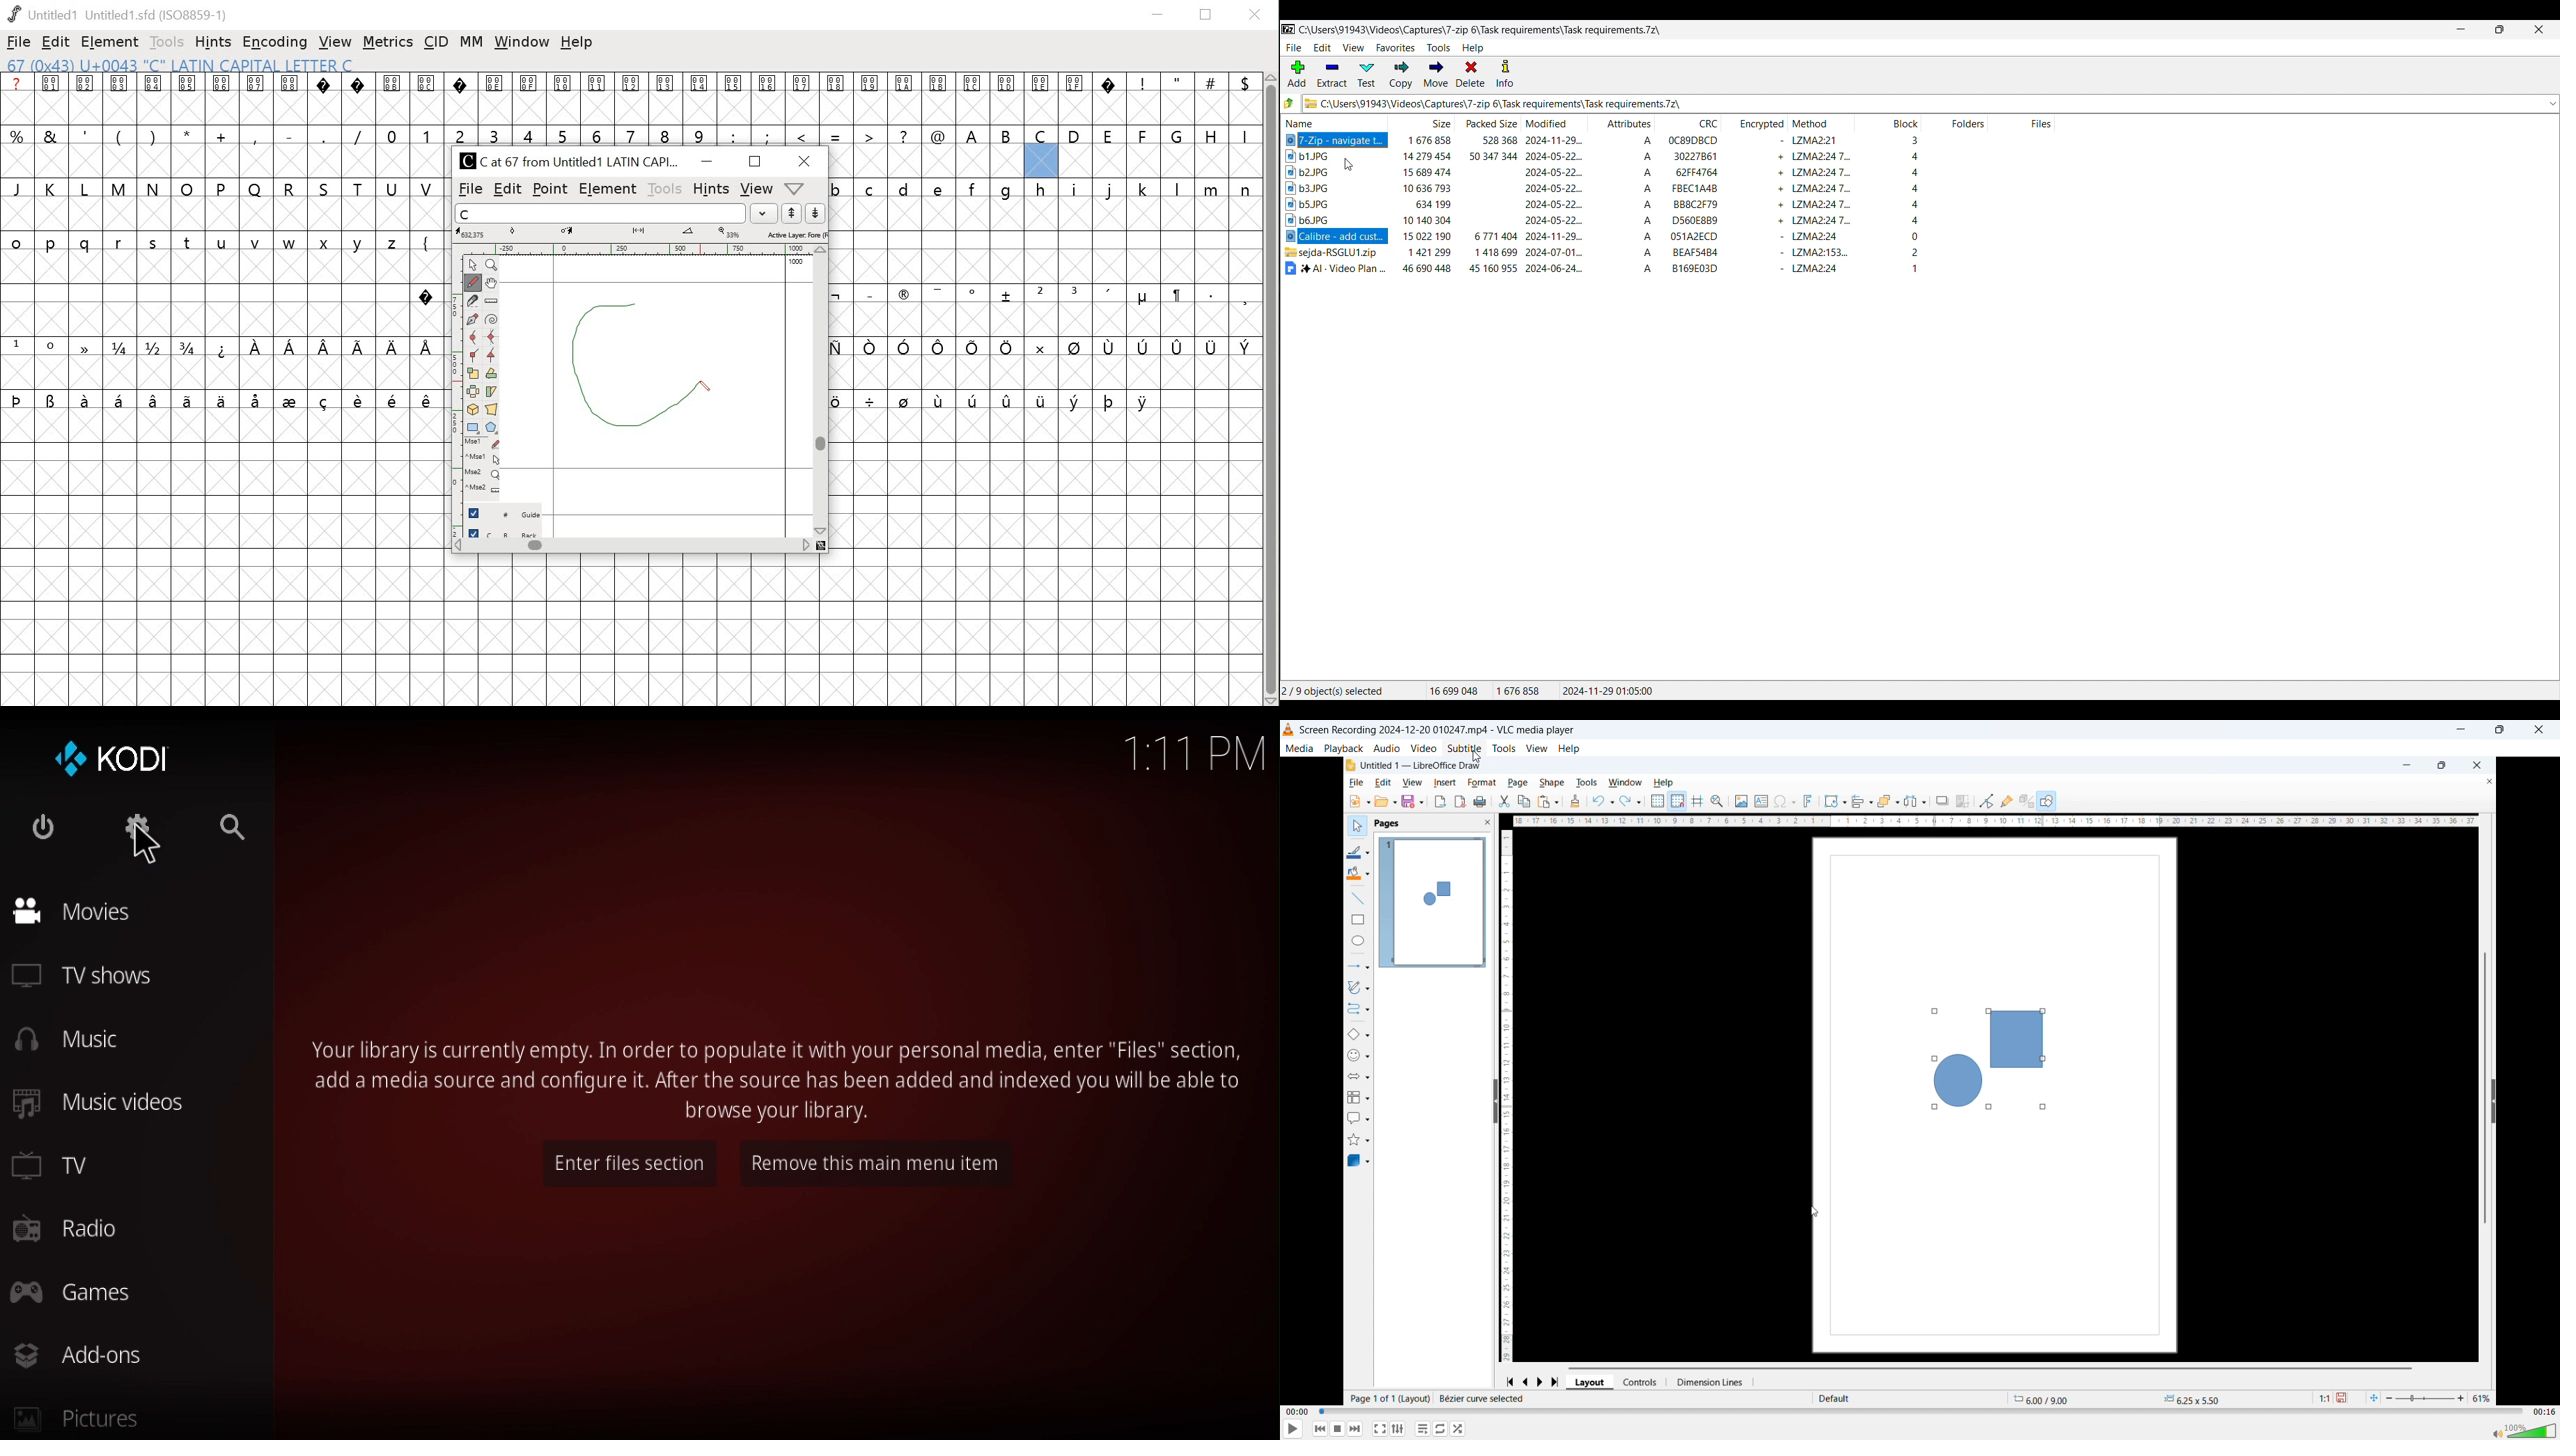  I want to click on C Cat 67 from Untitled1 LATIN CAPI..., so click(573, 160).